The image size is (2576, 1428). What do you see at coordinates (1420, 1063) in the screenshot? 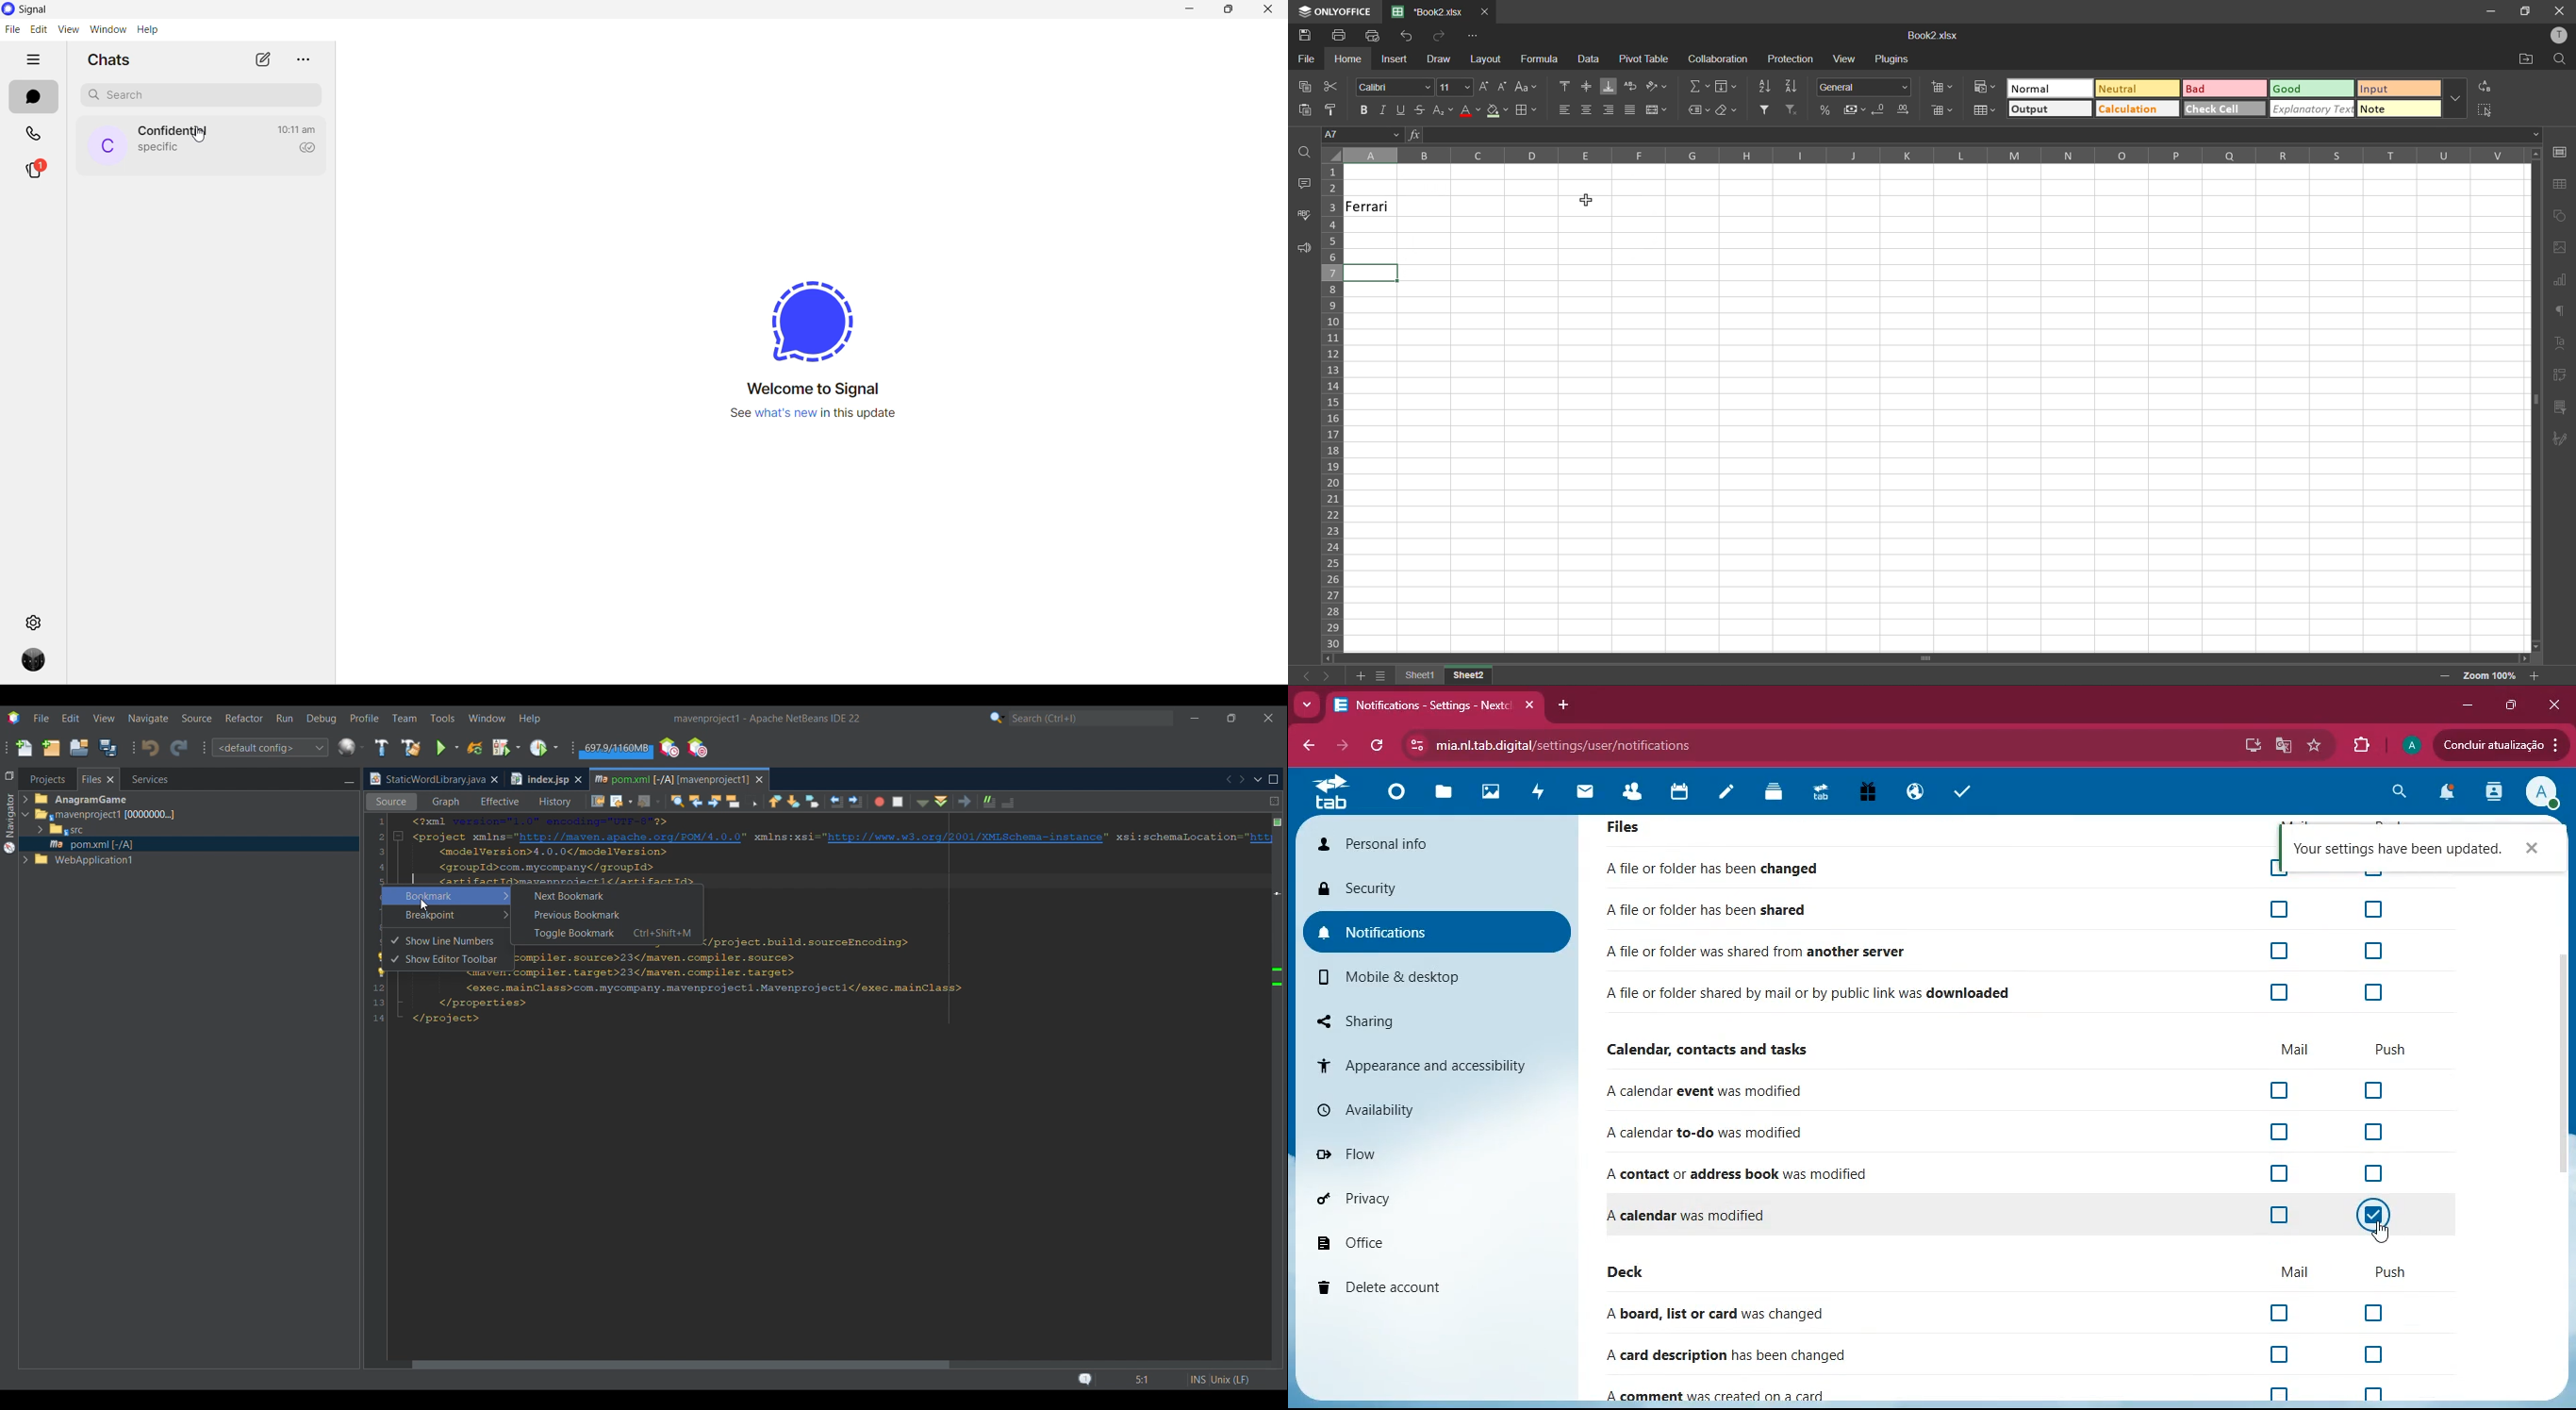
I see `appearance` at bounding box center [1420, 1063].